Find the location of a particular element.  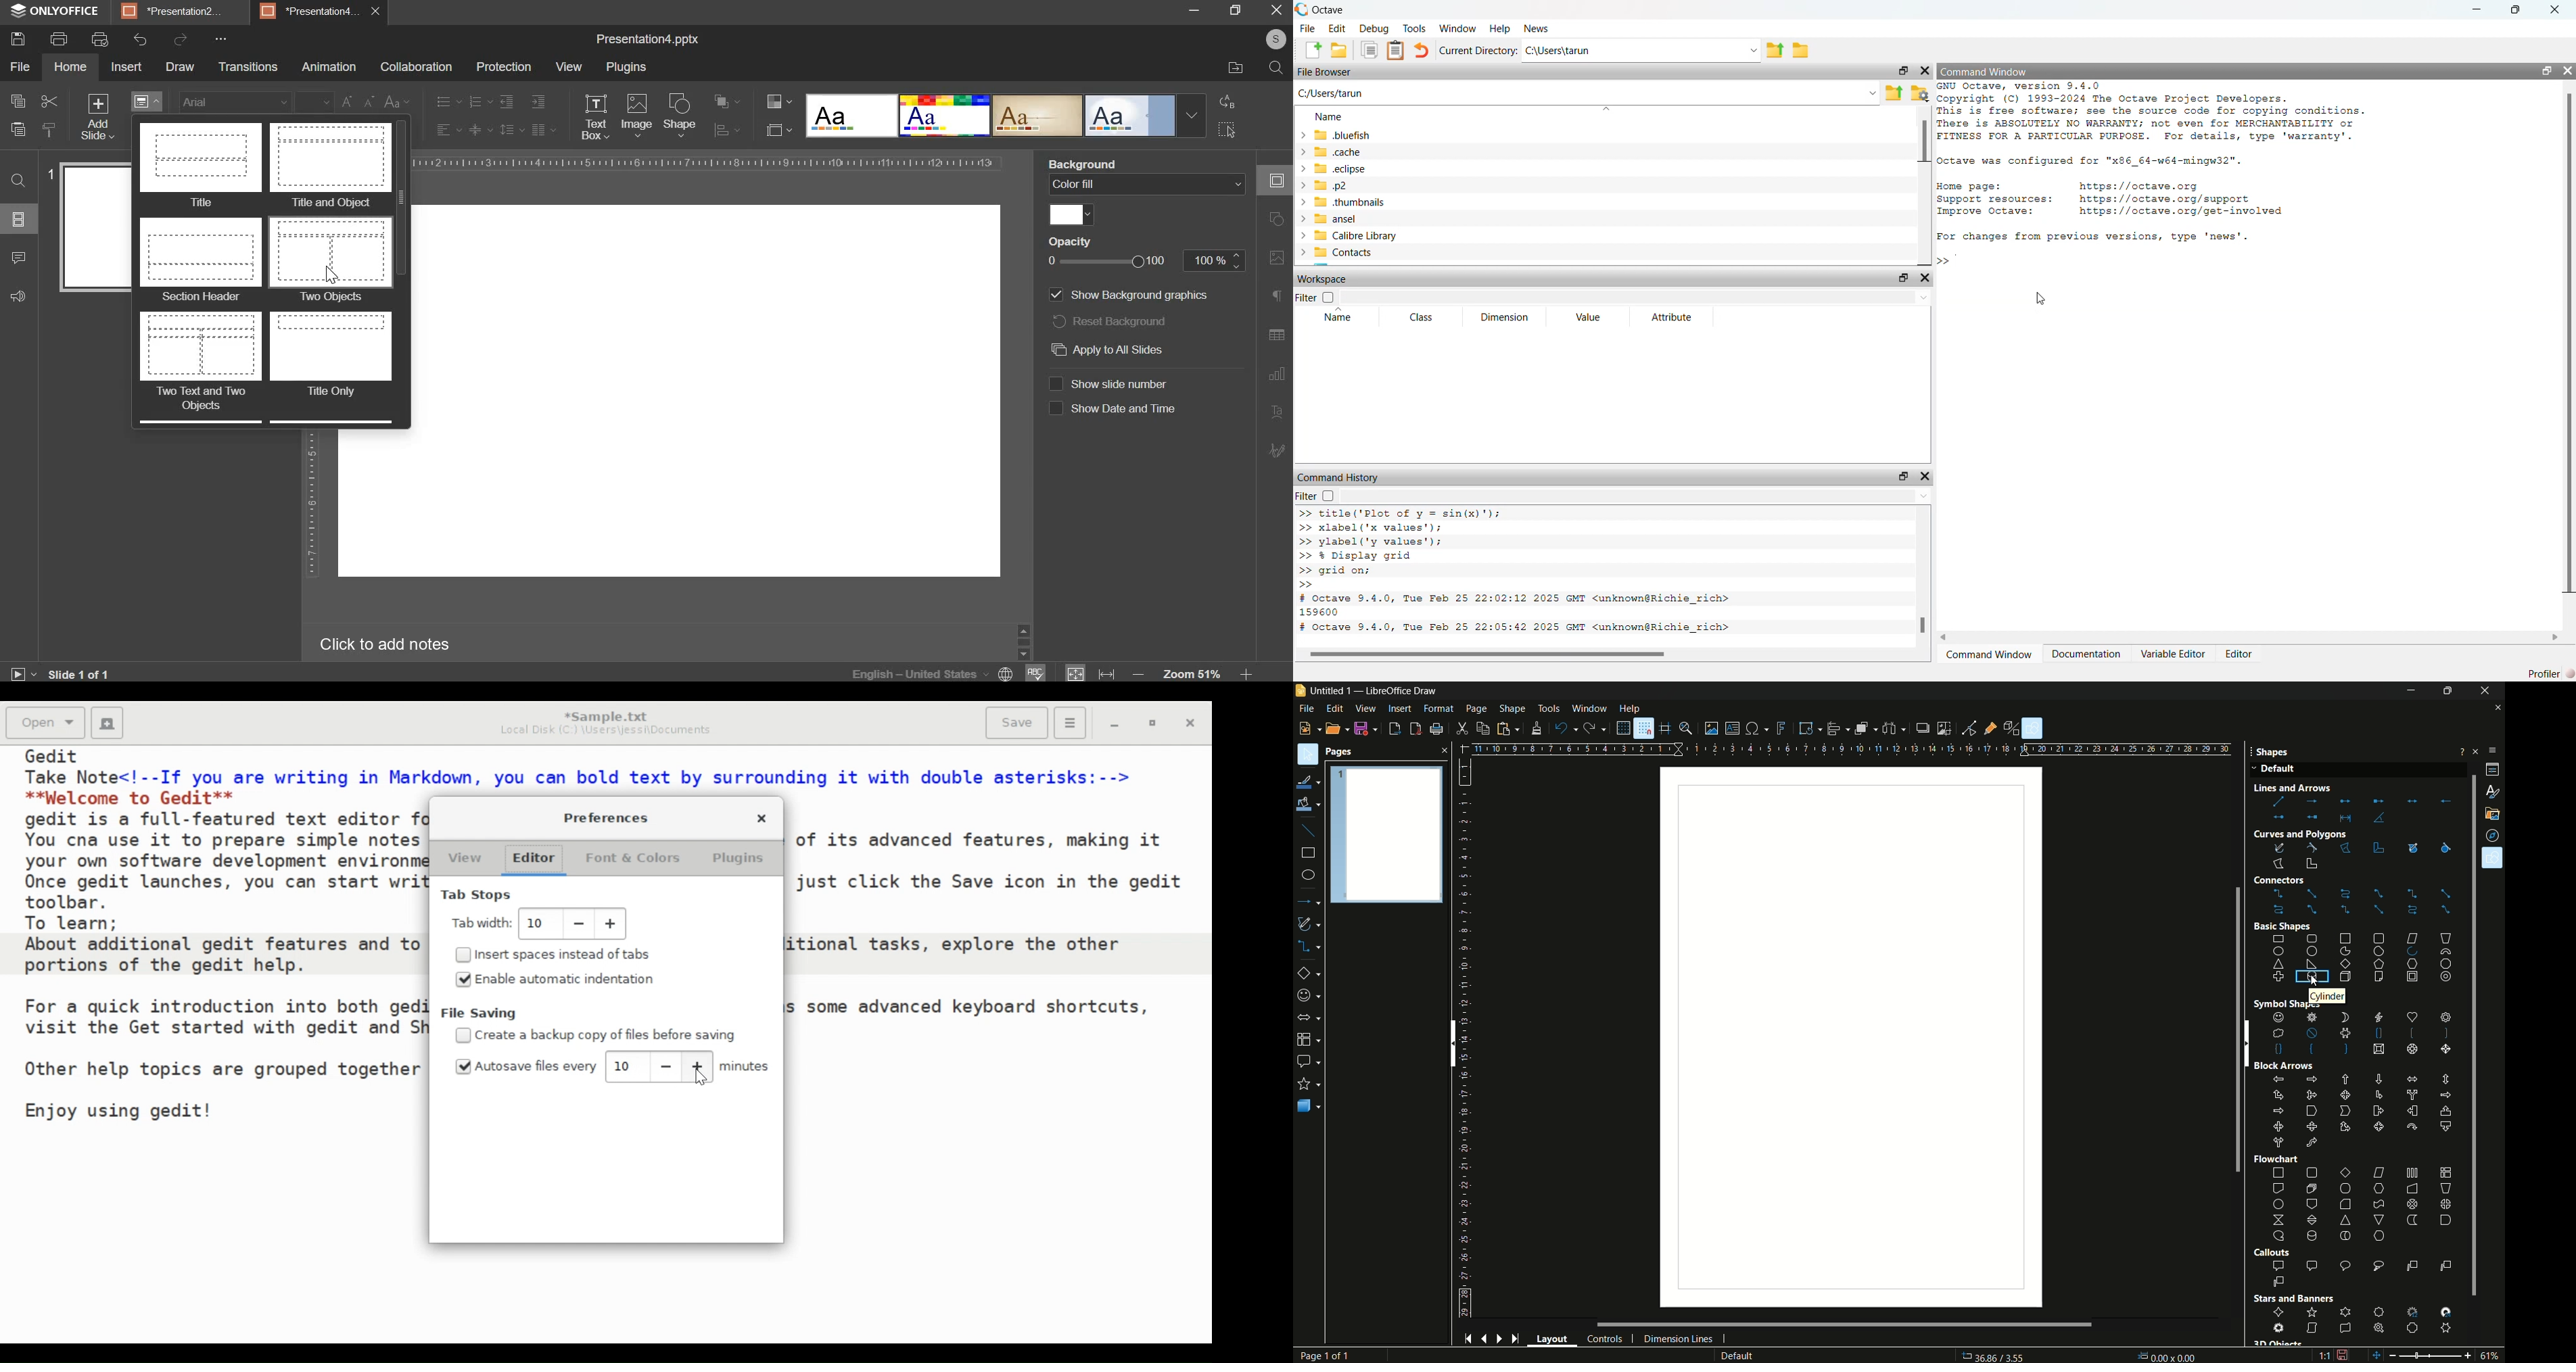

paragraph settings is located at coordinates (1275, 296).